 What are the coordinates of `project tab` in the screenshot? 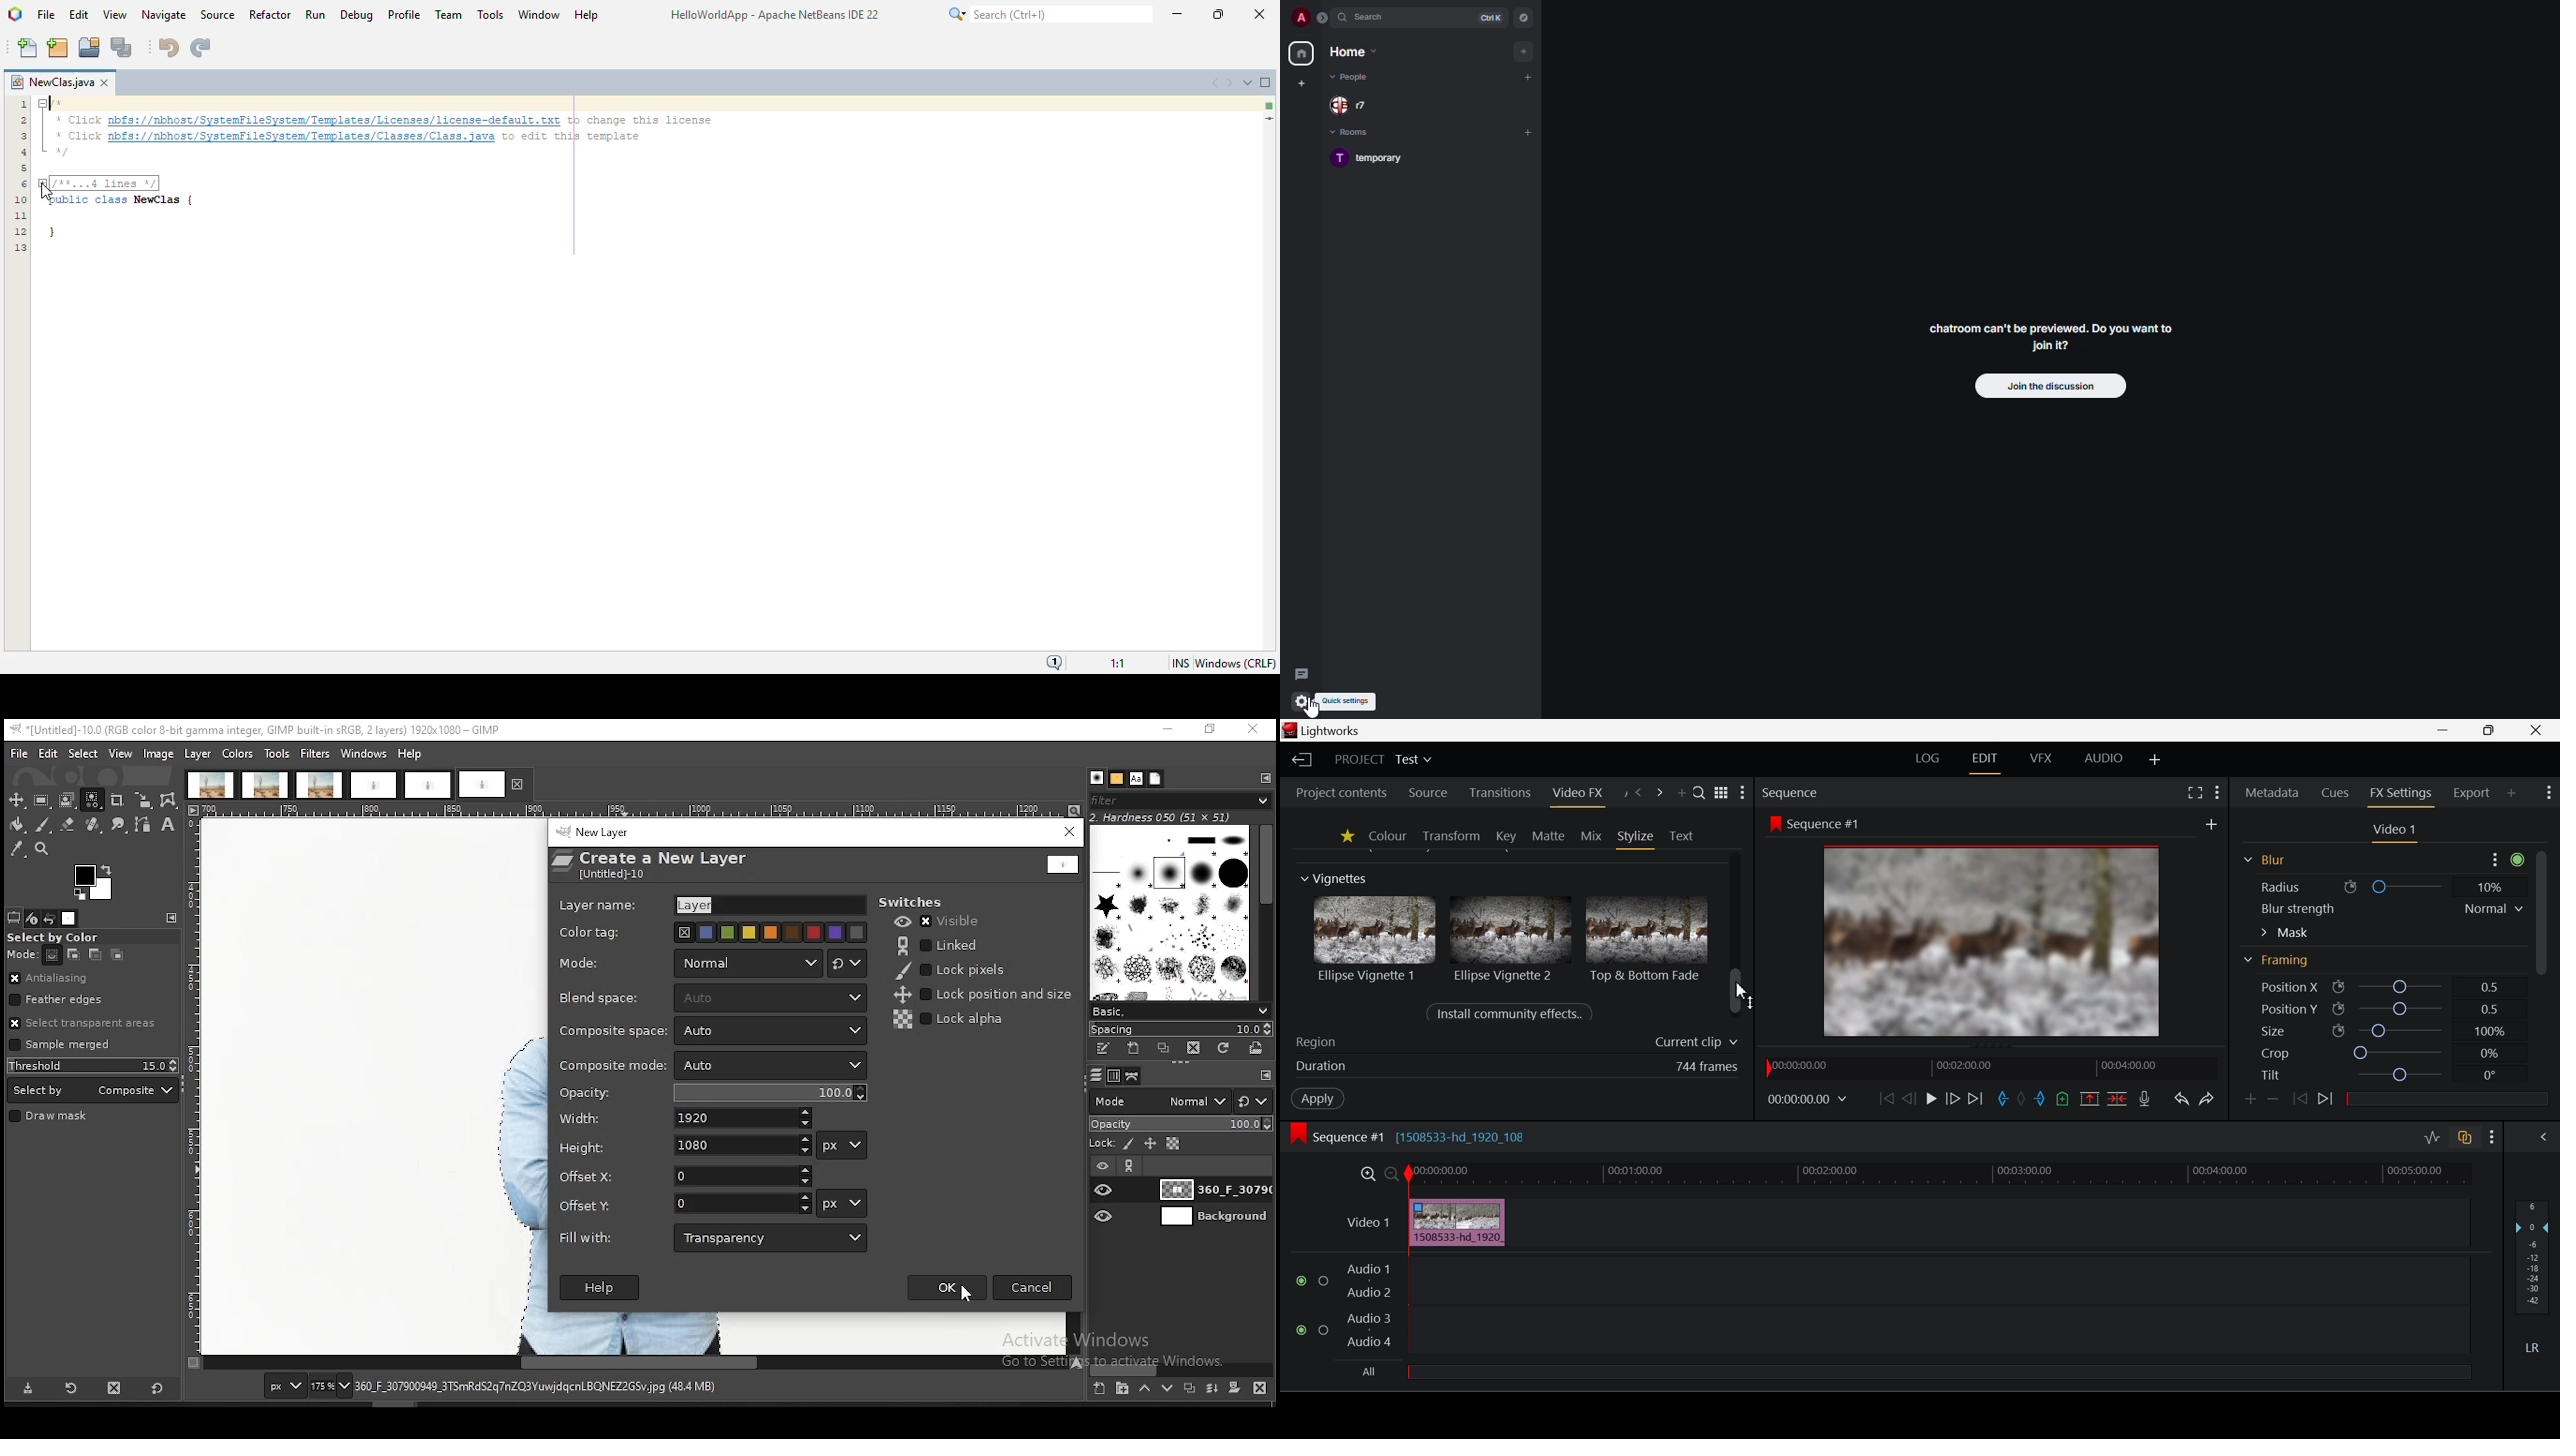 It's located at (373, 786).